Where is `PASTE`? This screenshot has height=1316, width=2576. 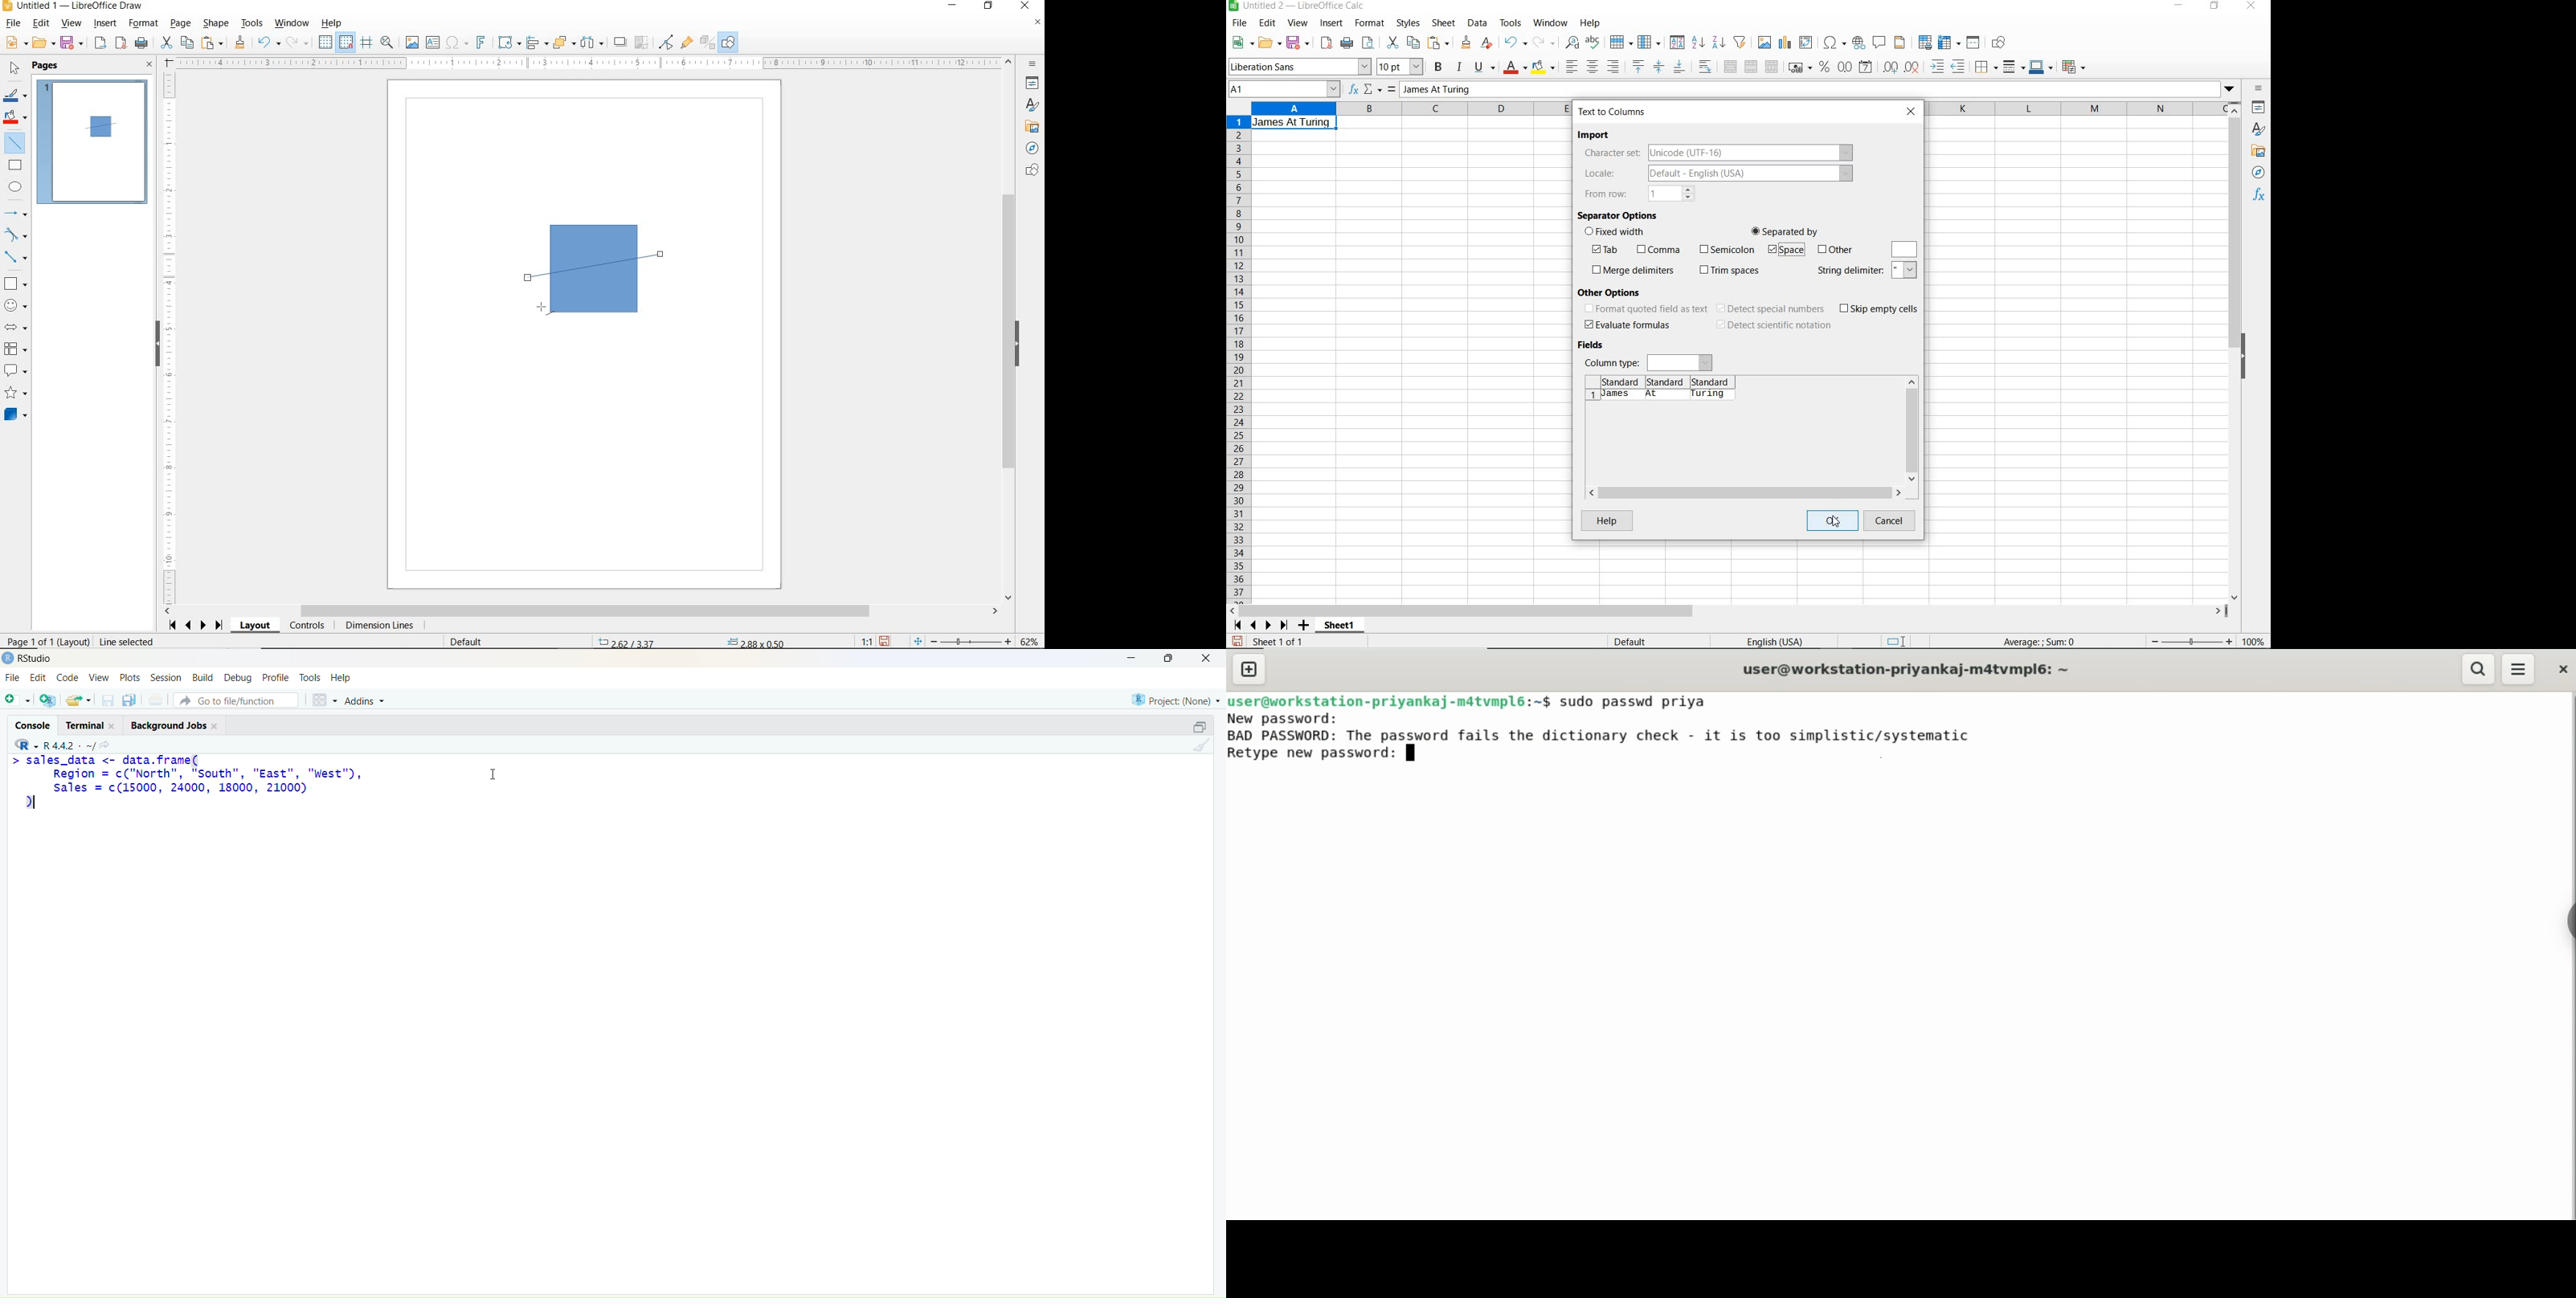 PASTE is located at coordinates (212, 43).